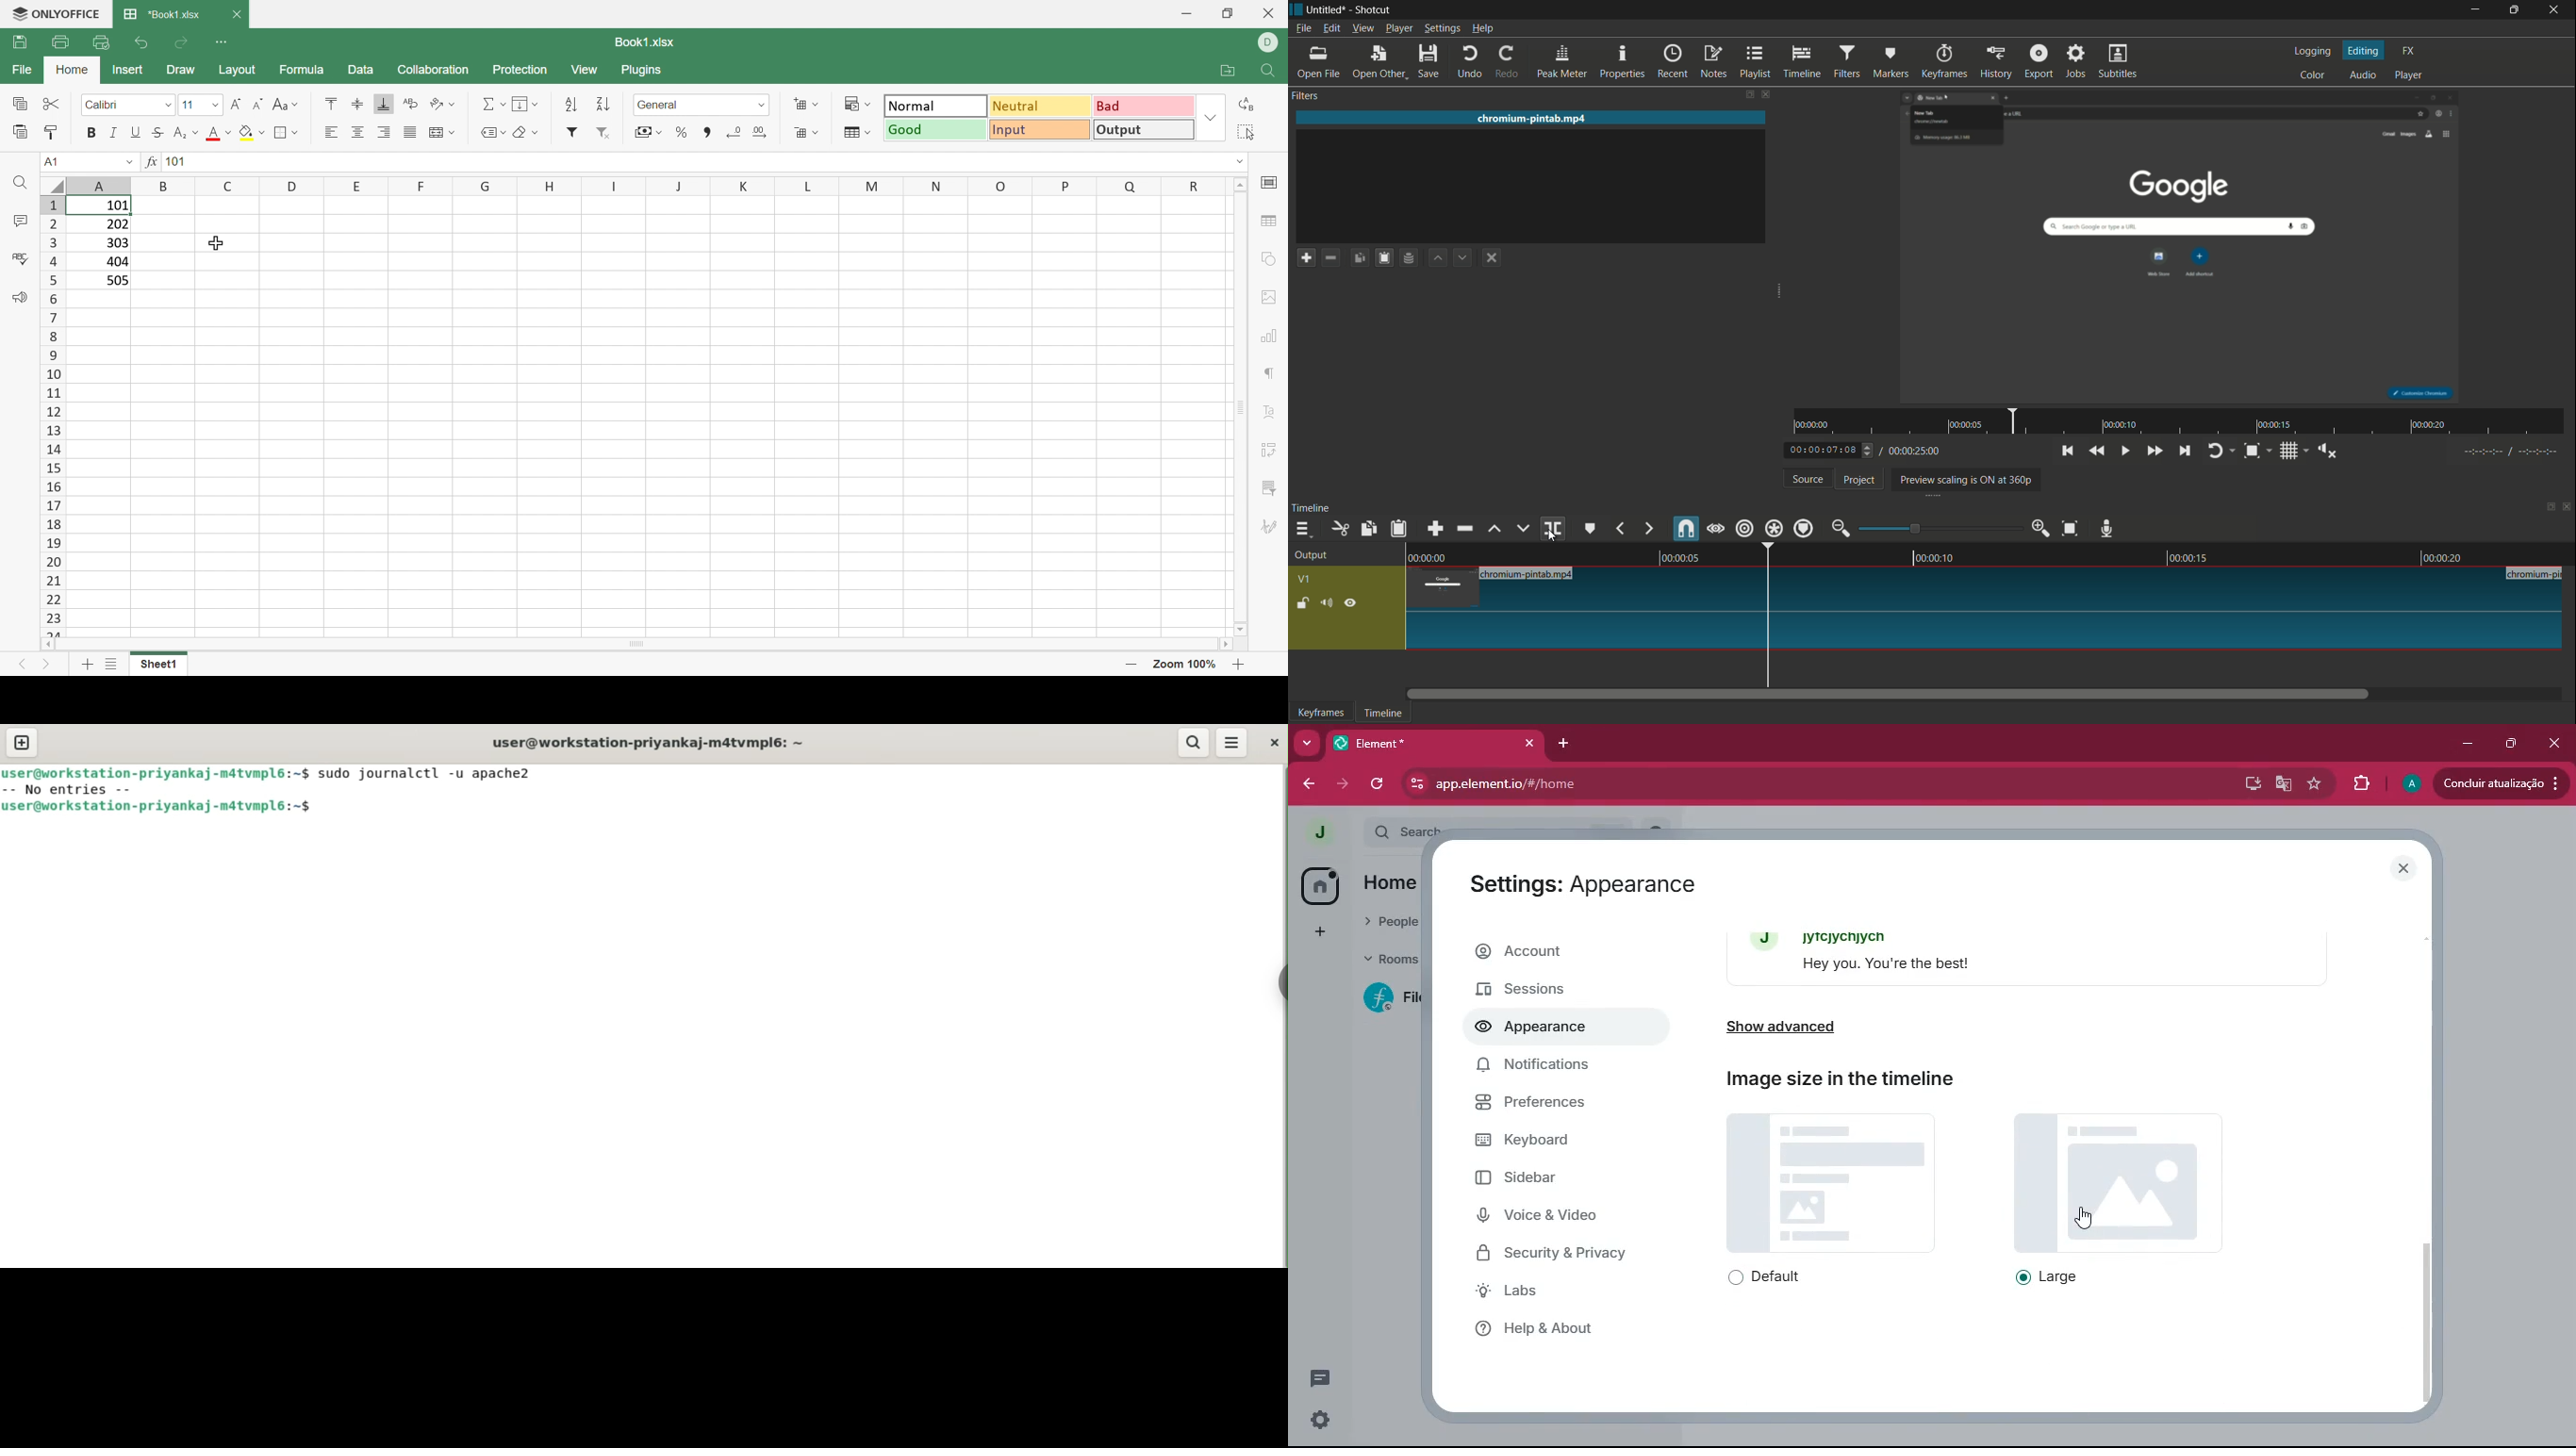 The image size is (2576, 1456). Describe the element at coordinates (1221, 70) in the screenshot. I see `Open file location` at that location.